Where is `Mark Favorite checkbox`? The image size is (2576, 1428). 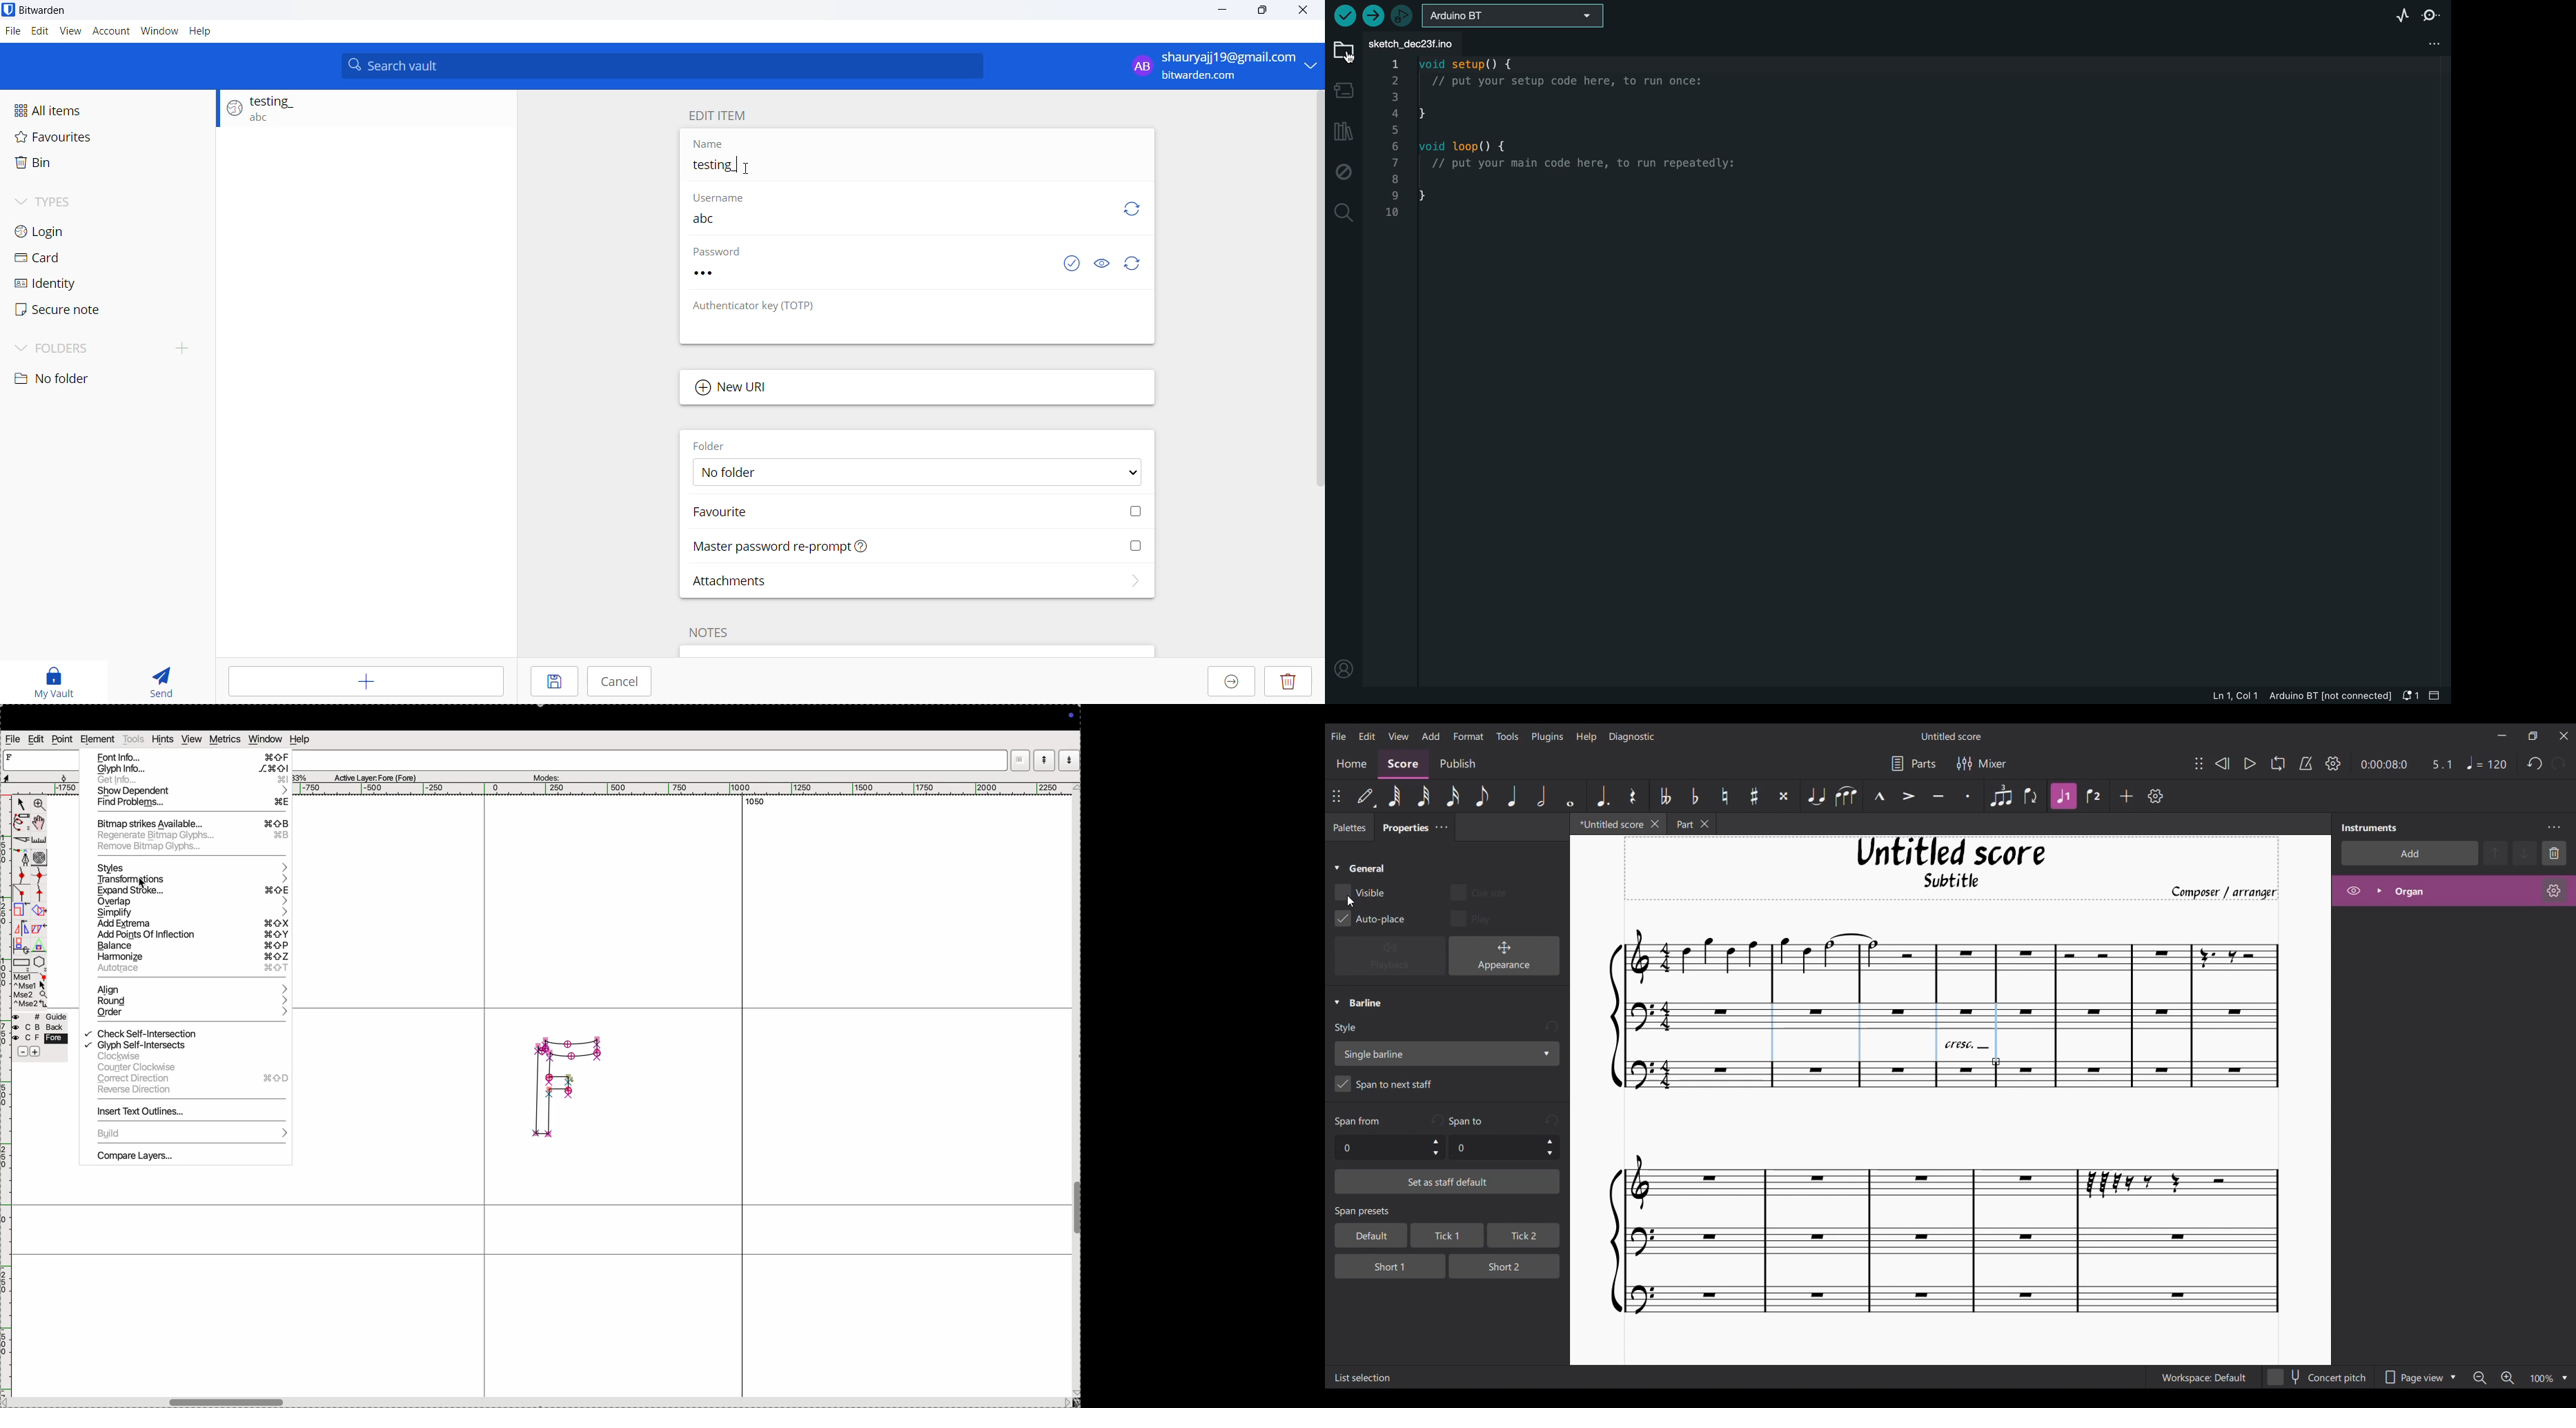
Mark Favorite checkbox is located at coordinates (910, 514).